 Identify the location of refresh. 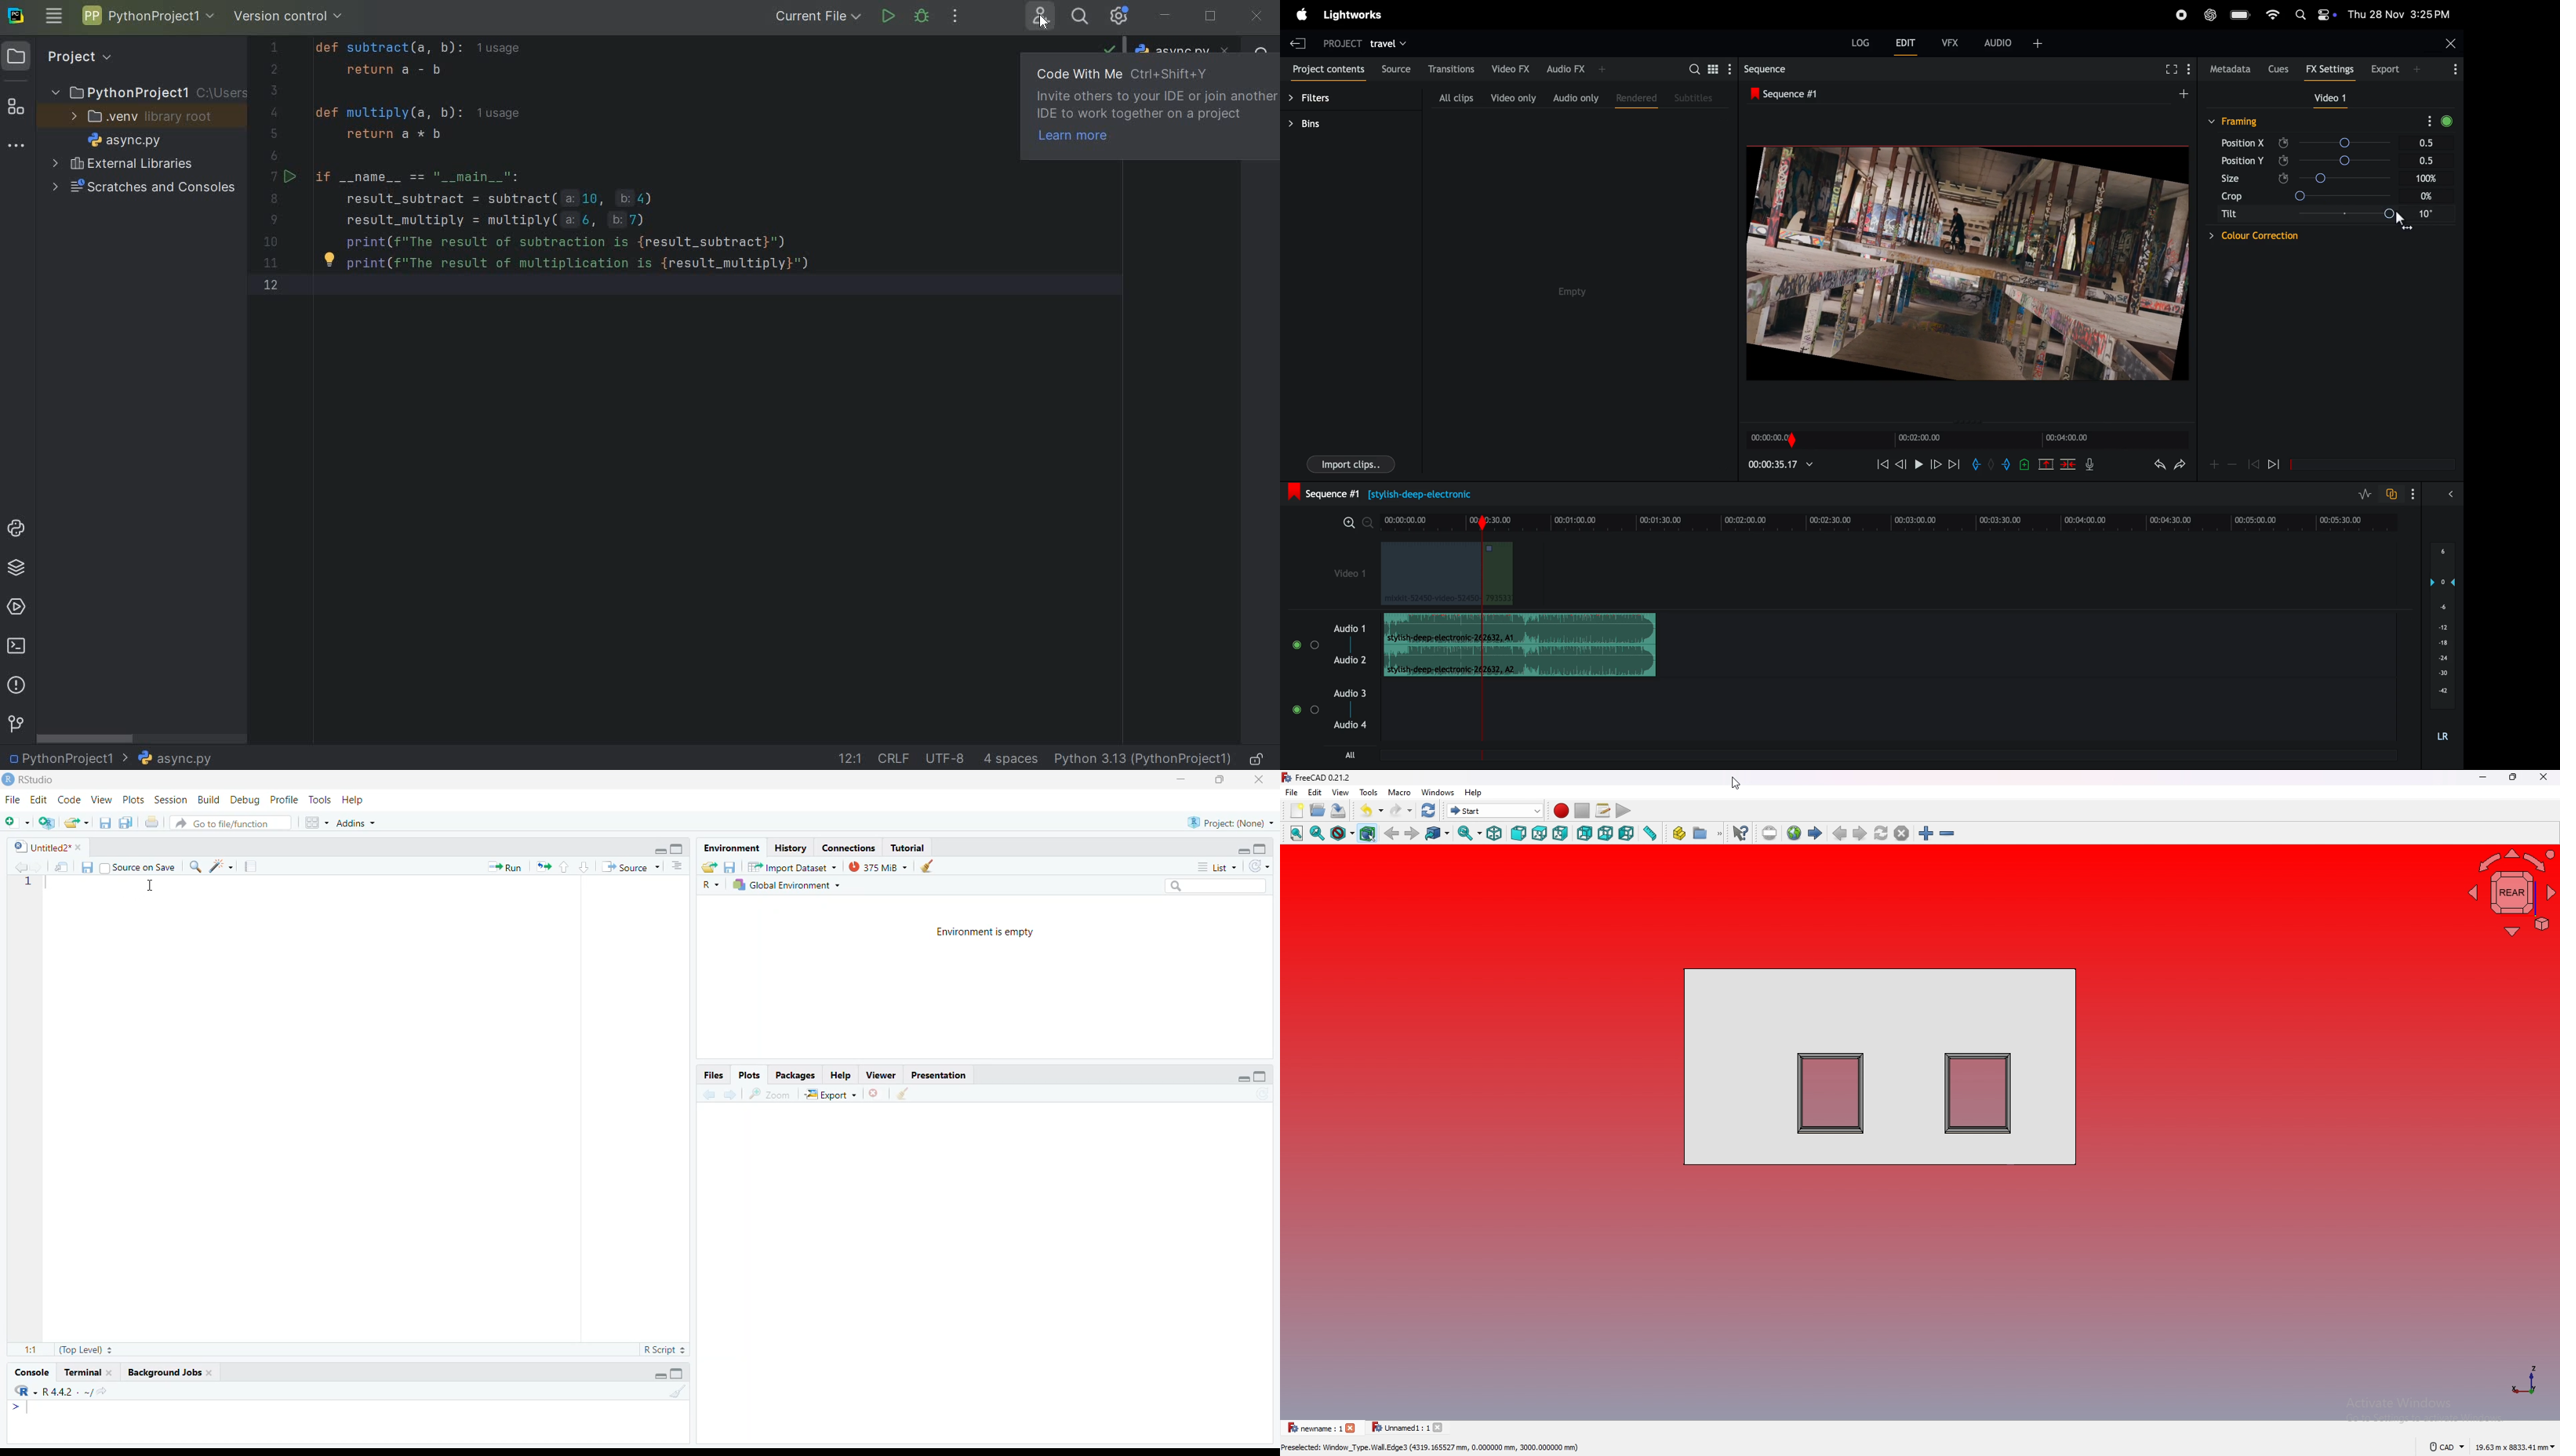
(1258, 866).